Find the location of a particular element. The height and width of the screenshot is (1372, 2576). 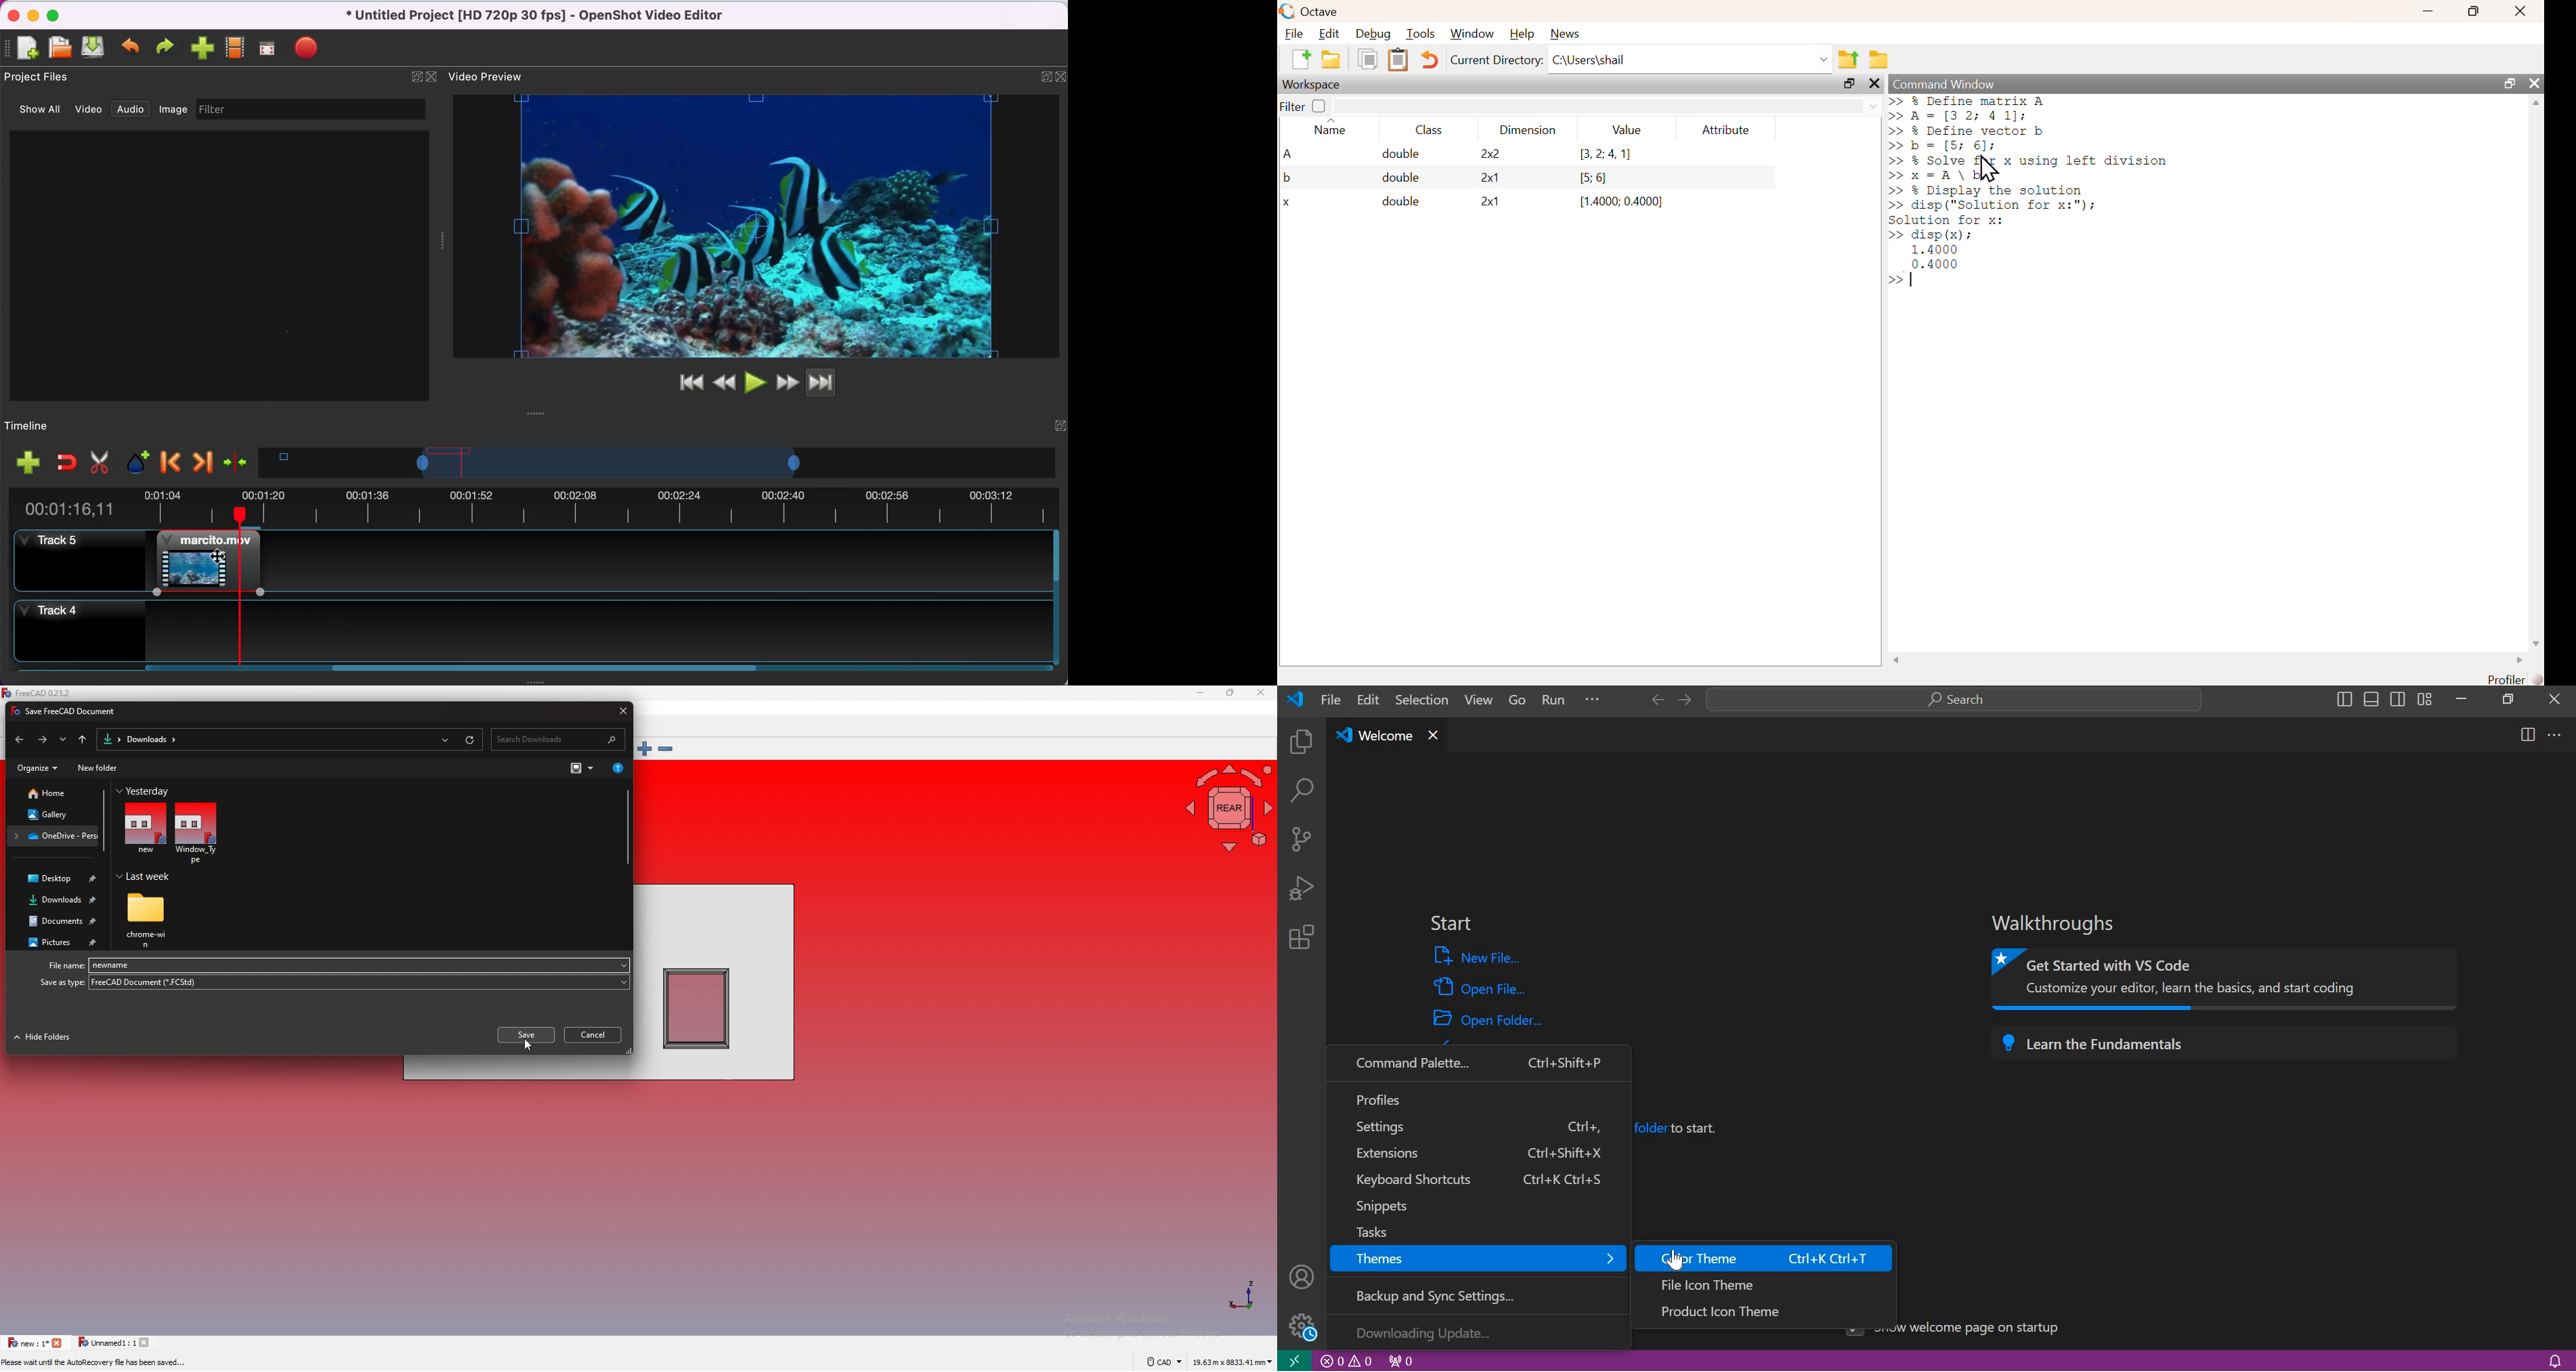

pictures is located at coordinates (55, 941).